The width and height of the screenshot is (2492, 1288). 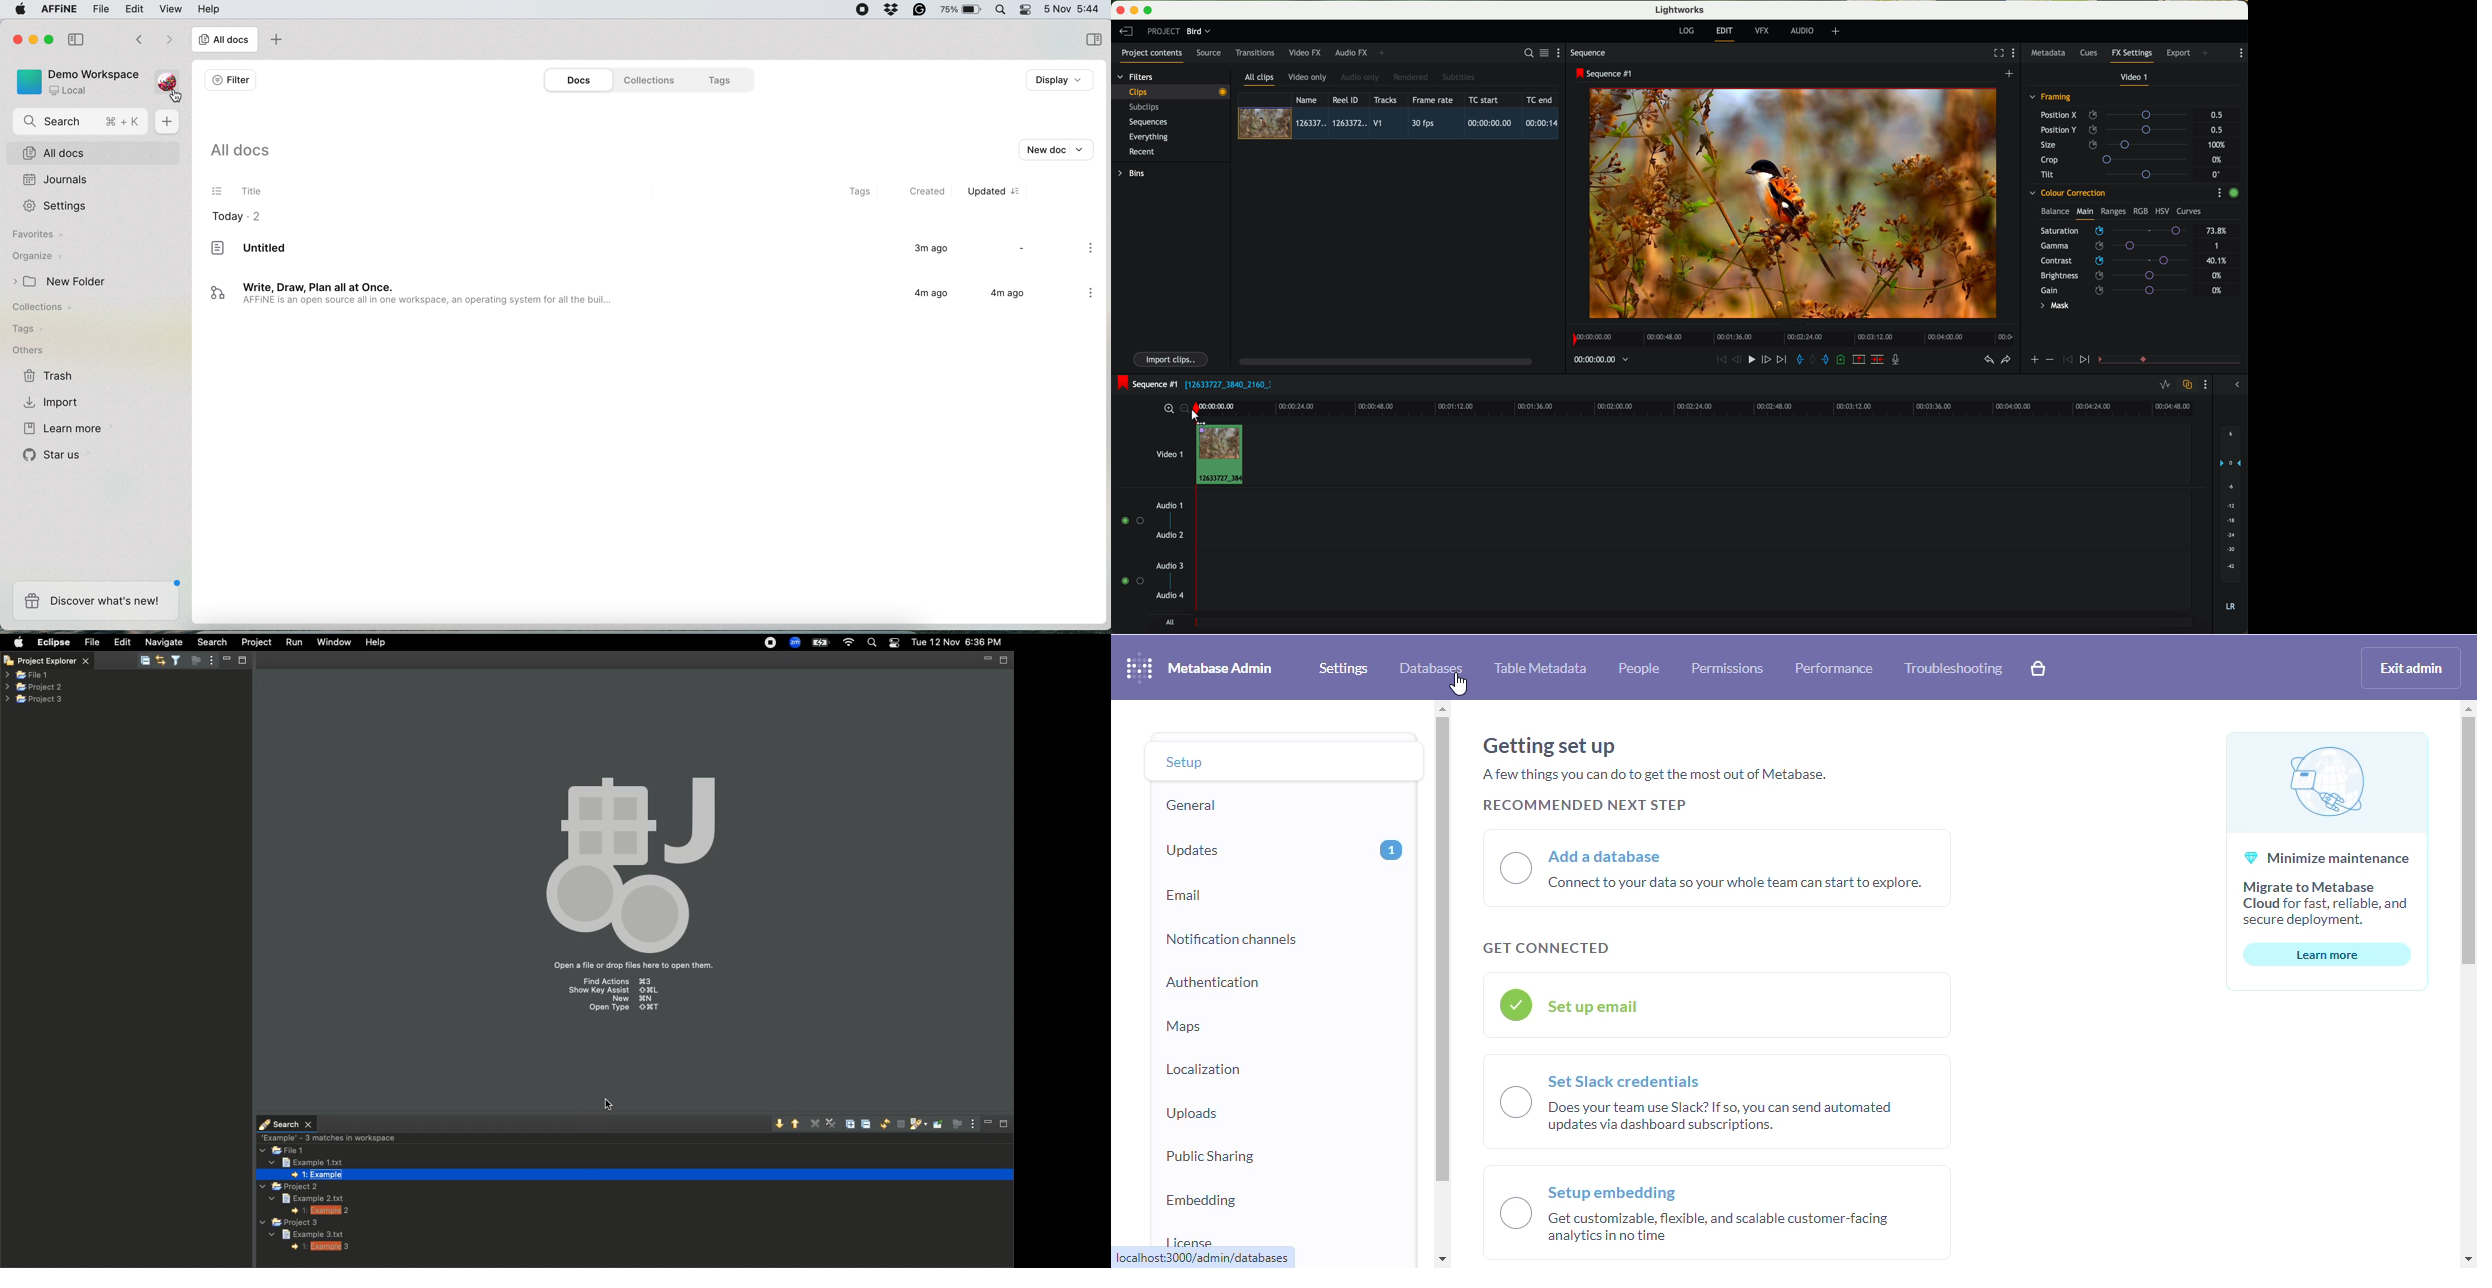 What do you see at coordinates (287, 1188) in the screenshot?
I see `Project 2` at bounding box center [287, 1188].